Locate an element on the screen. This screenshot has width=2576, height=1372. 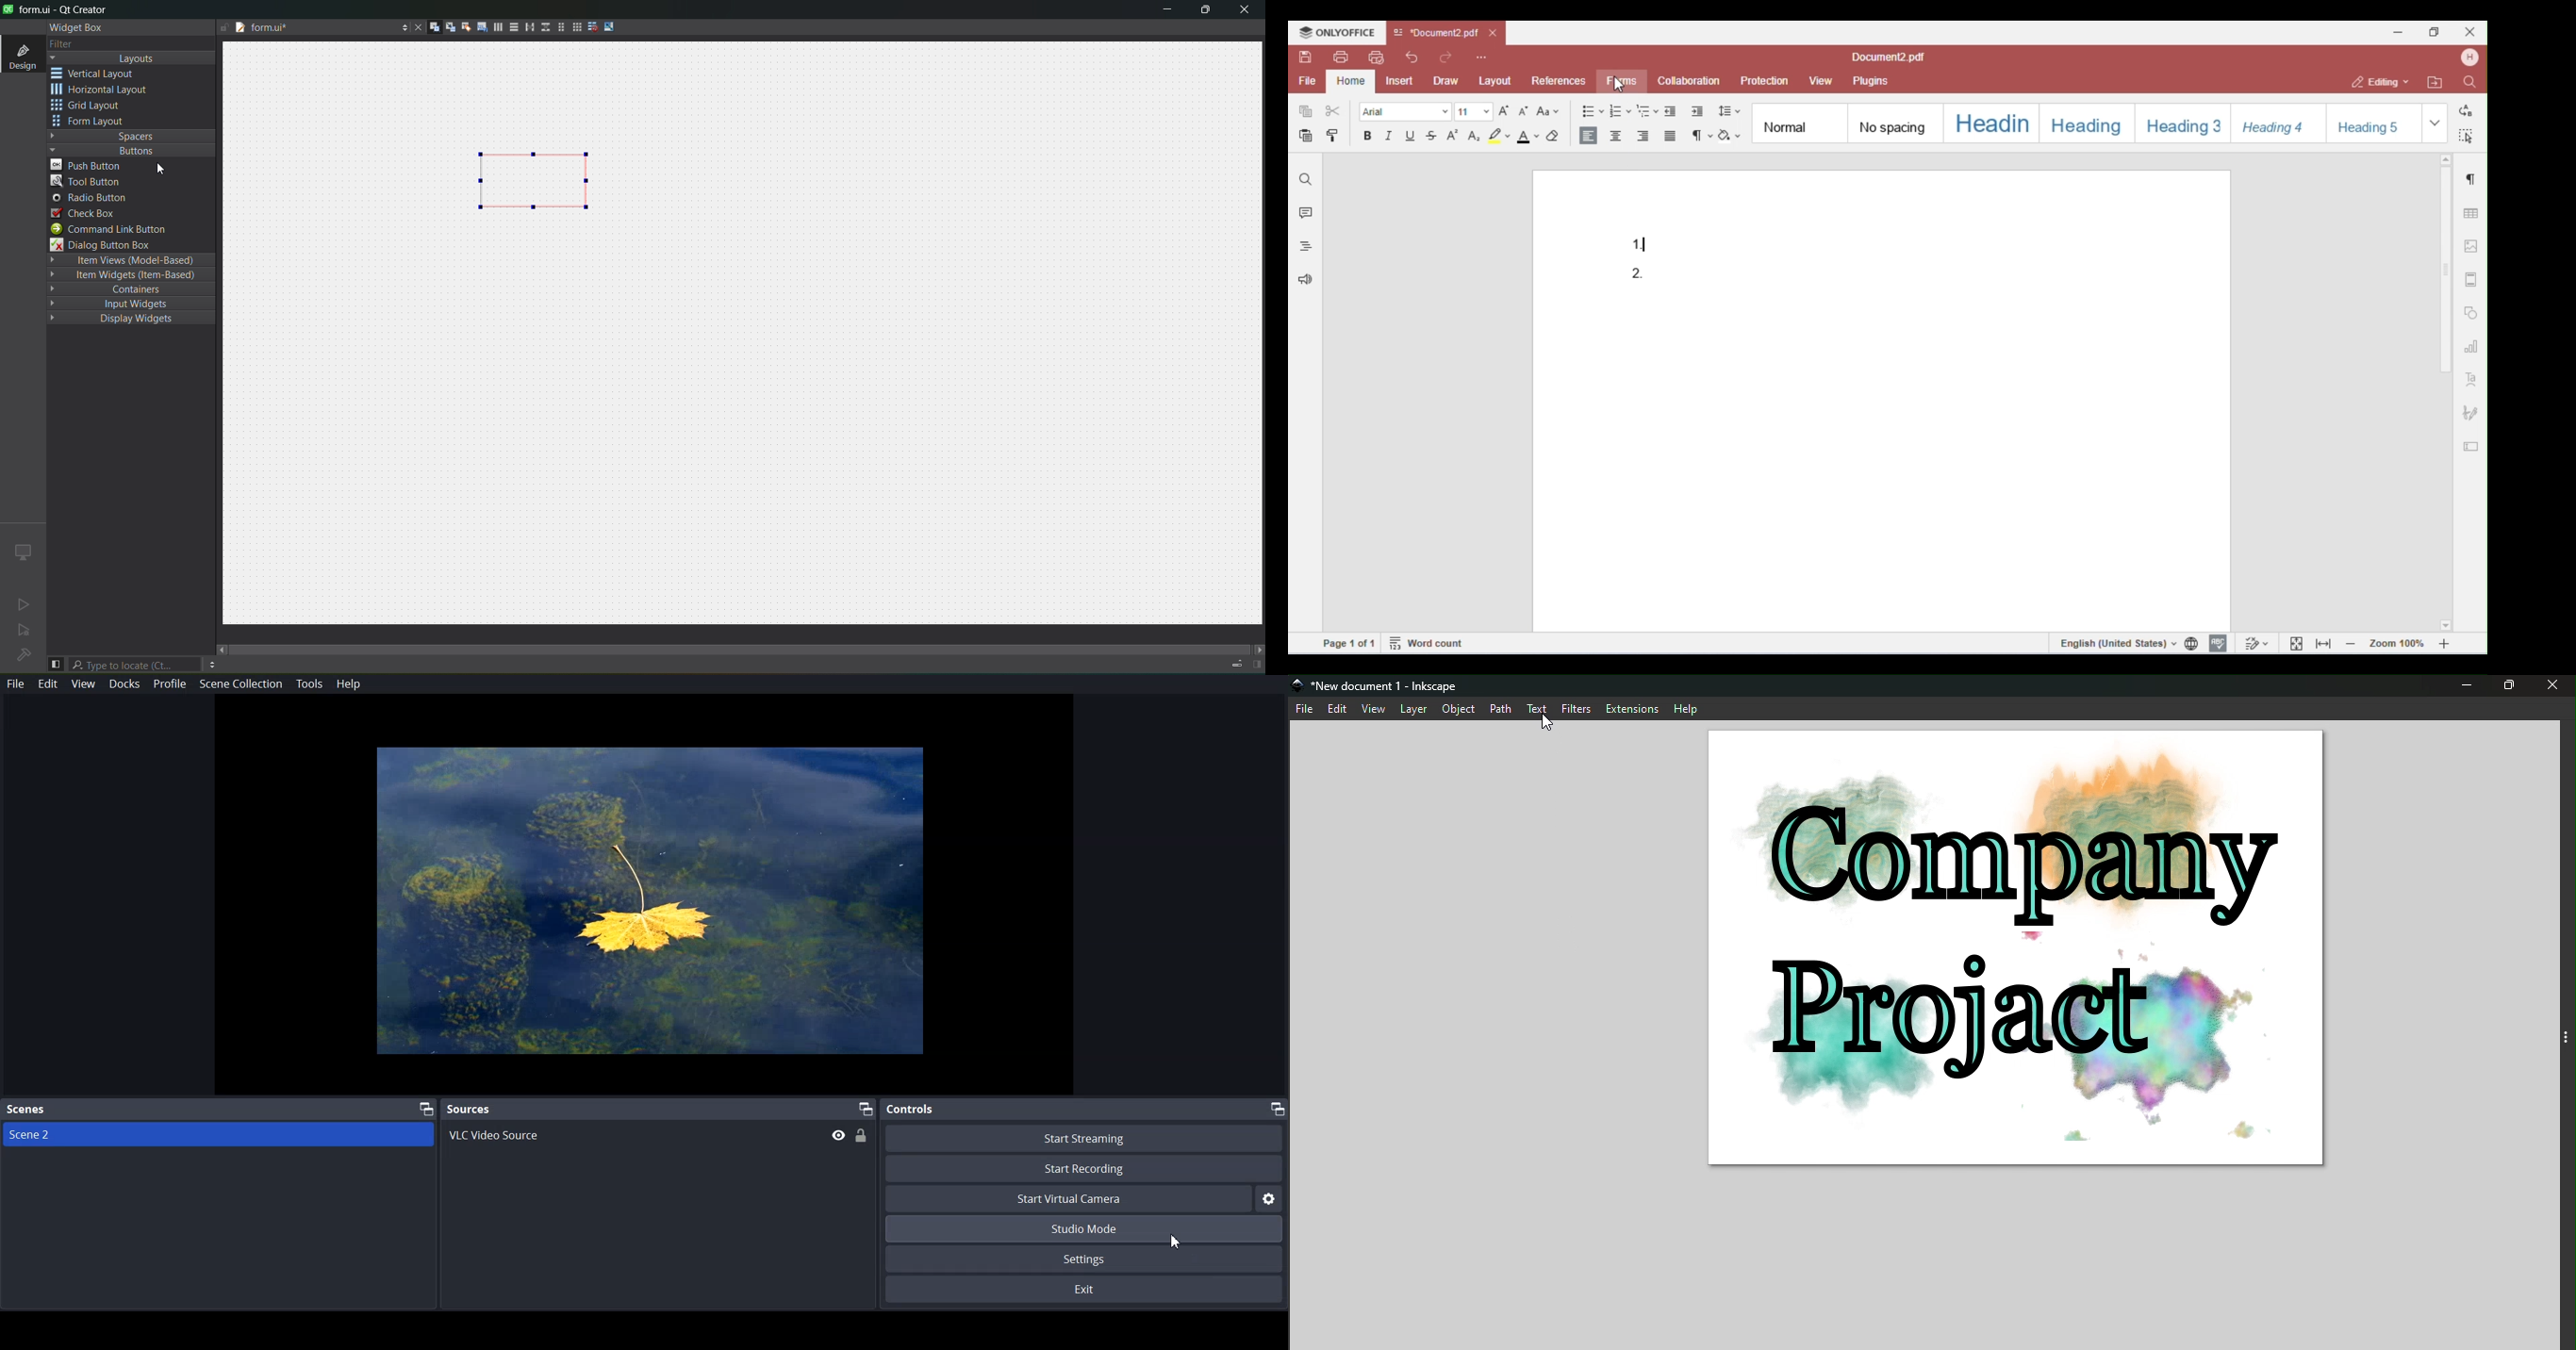
horizontal splitter is located at coordinates (527, 29).